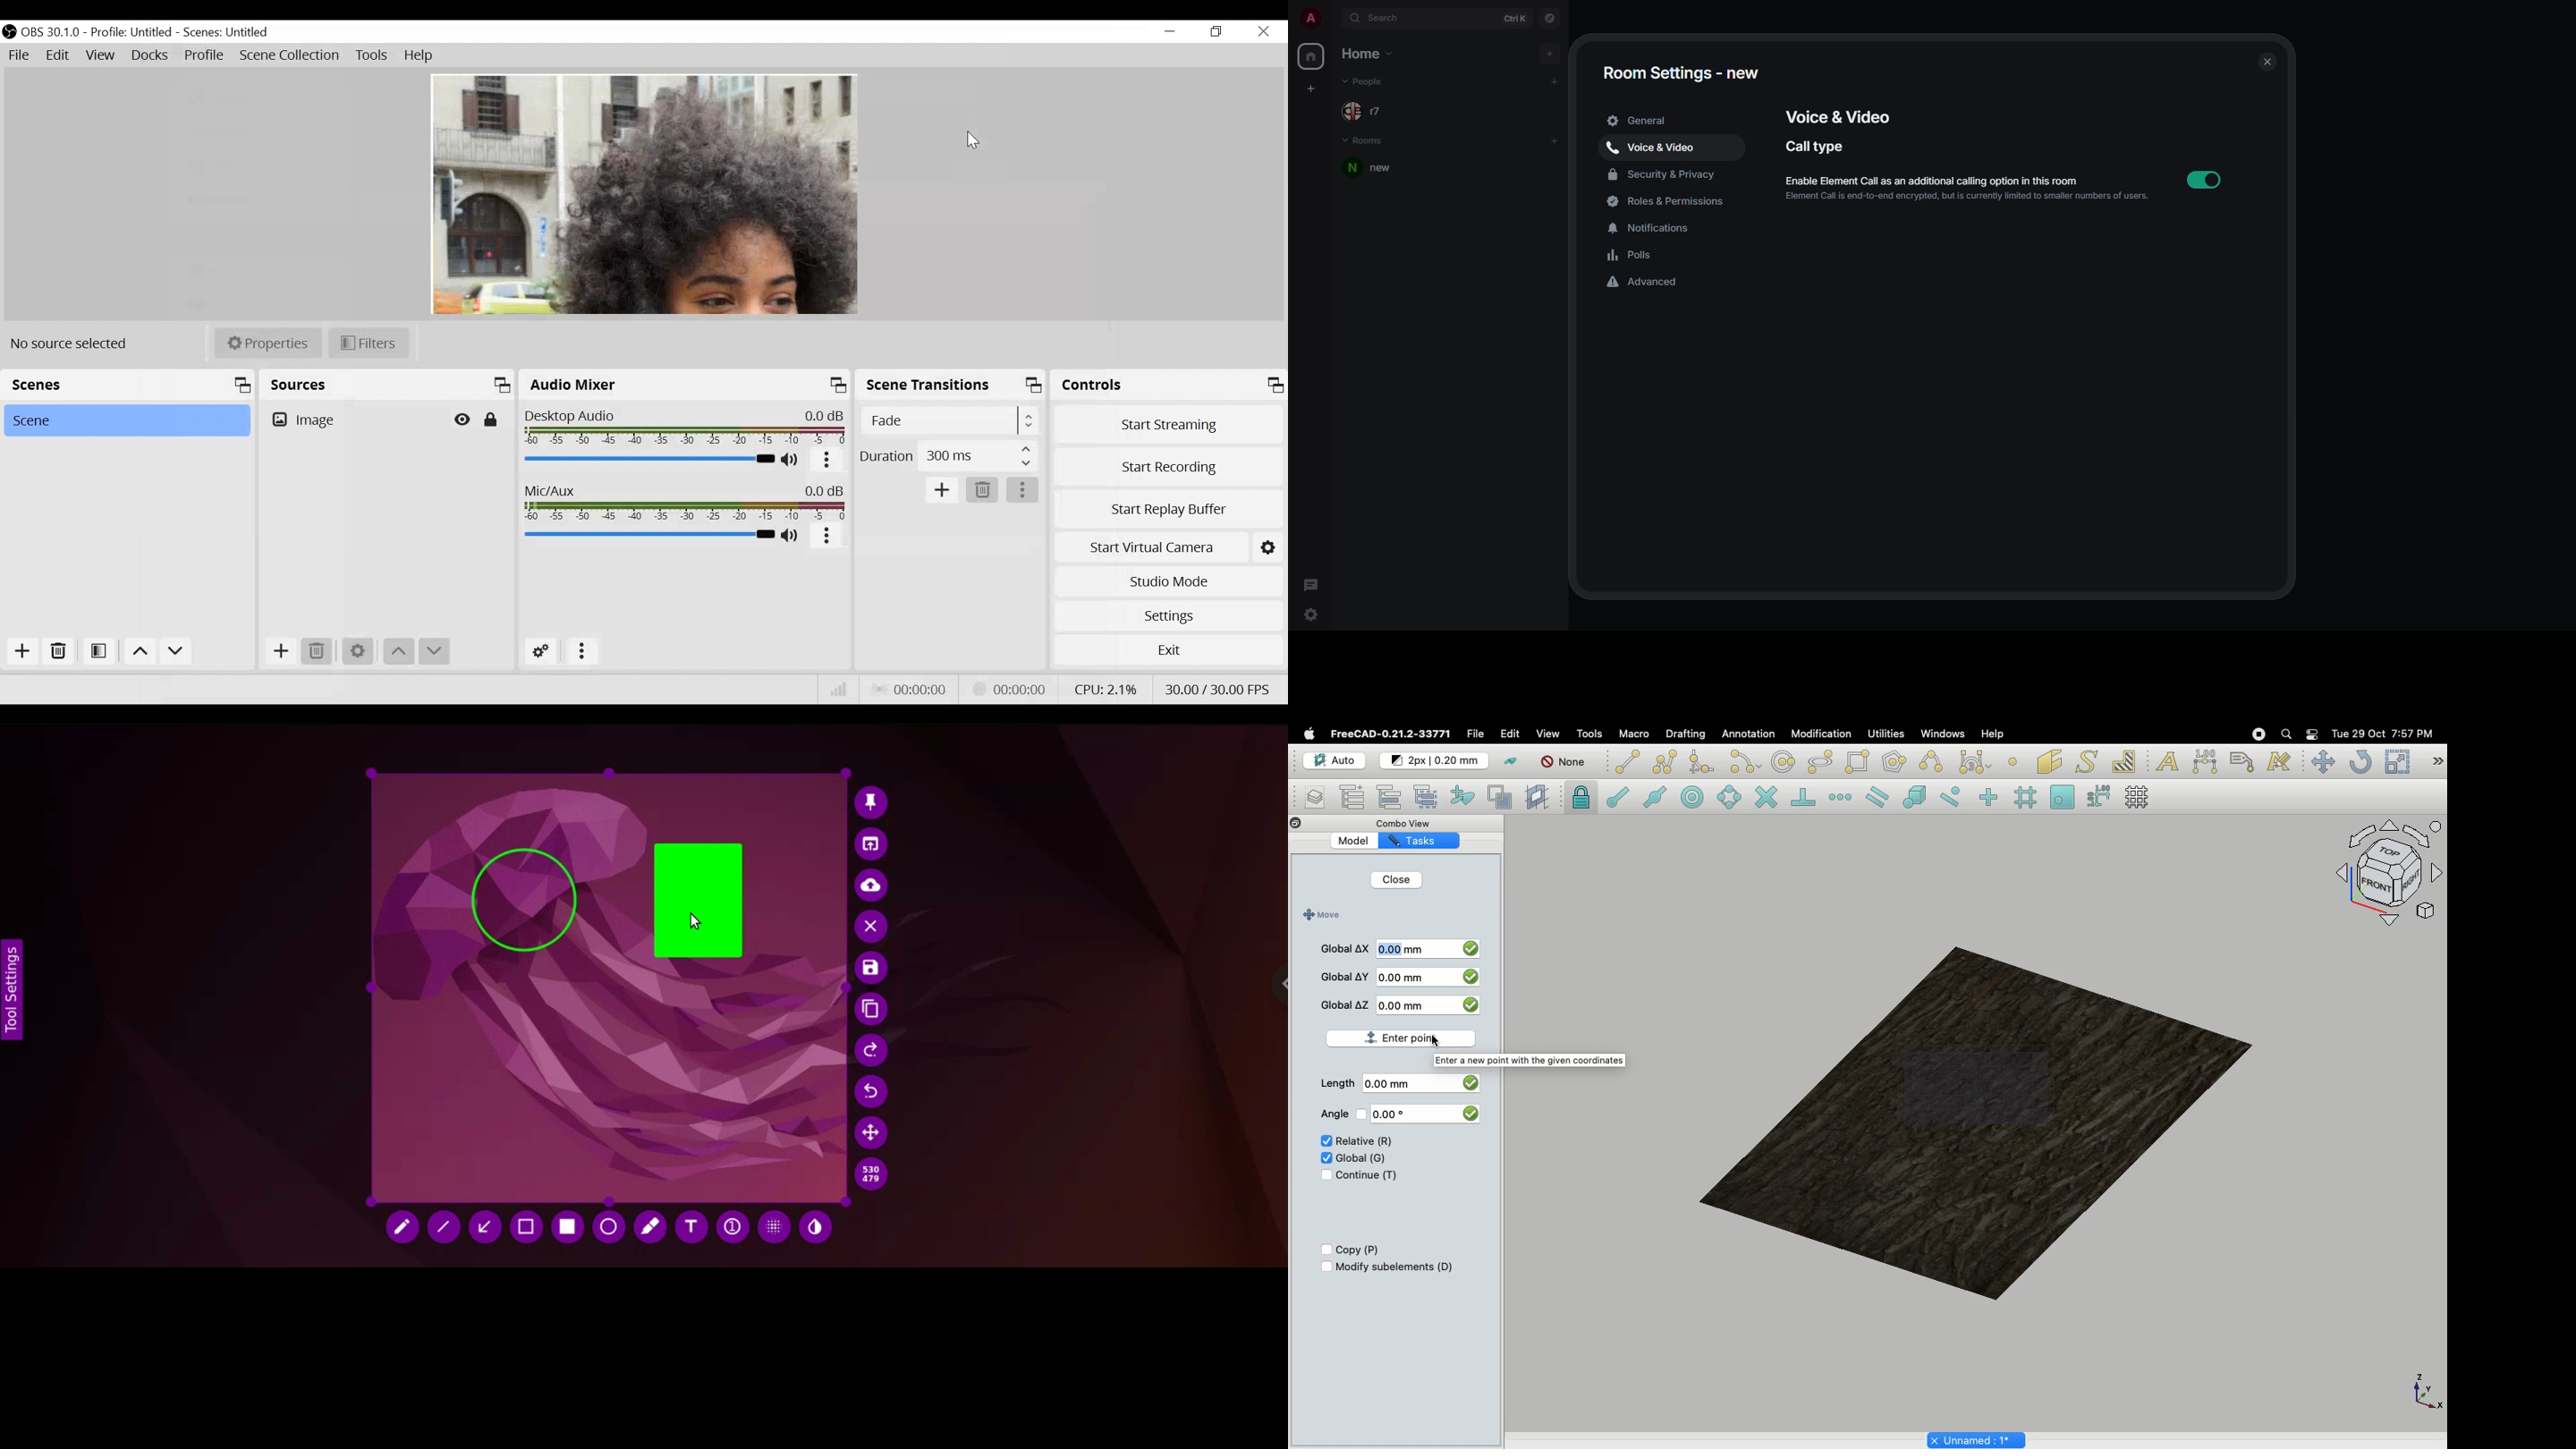  What do you see at coordinates (540, 651) in the screenshot?
I see `Advanced Audio Settings` at bounding box center [540, 651].